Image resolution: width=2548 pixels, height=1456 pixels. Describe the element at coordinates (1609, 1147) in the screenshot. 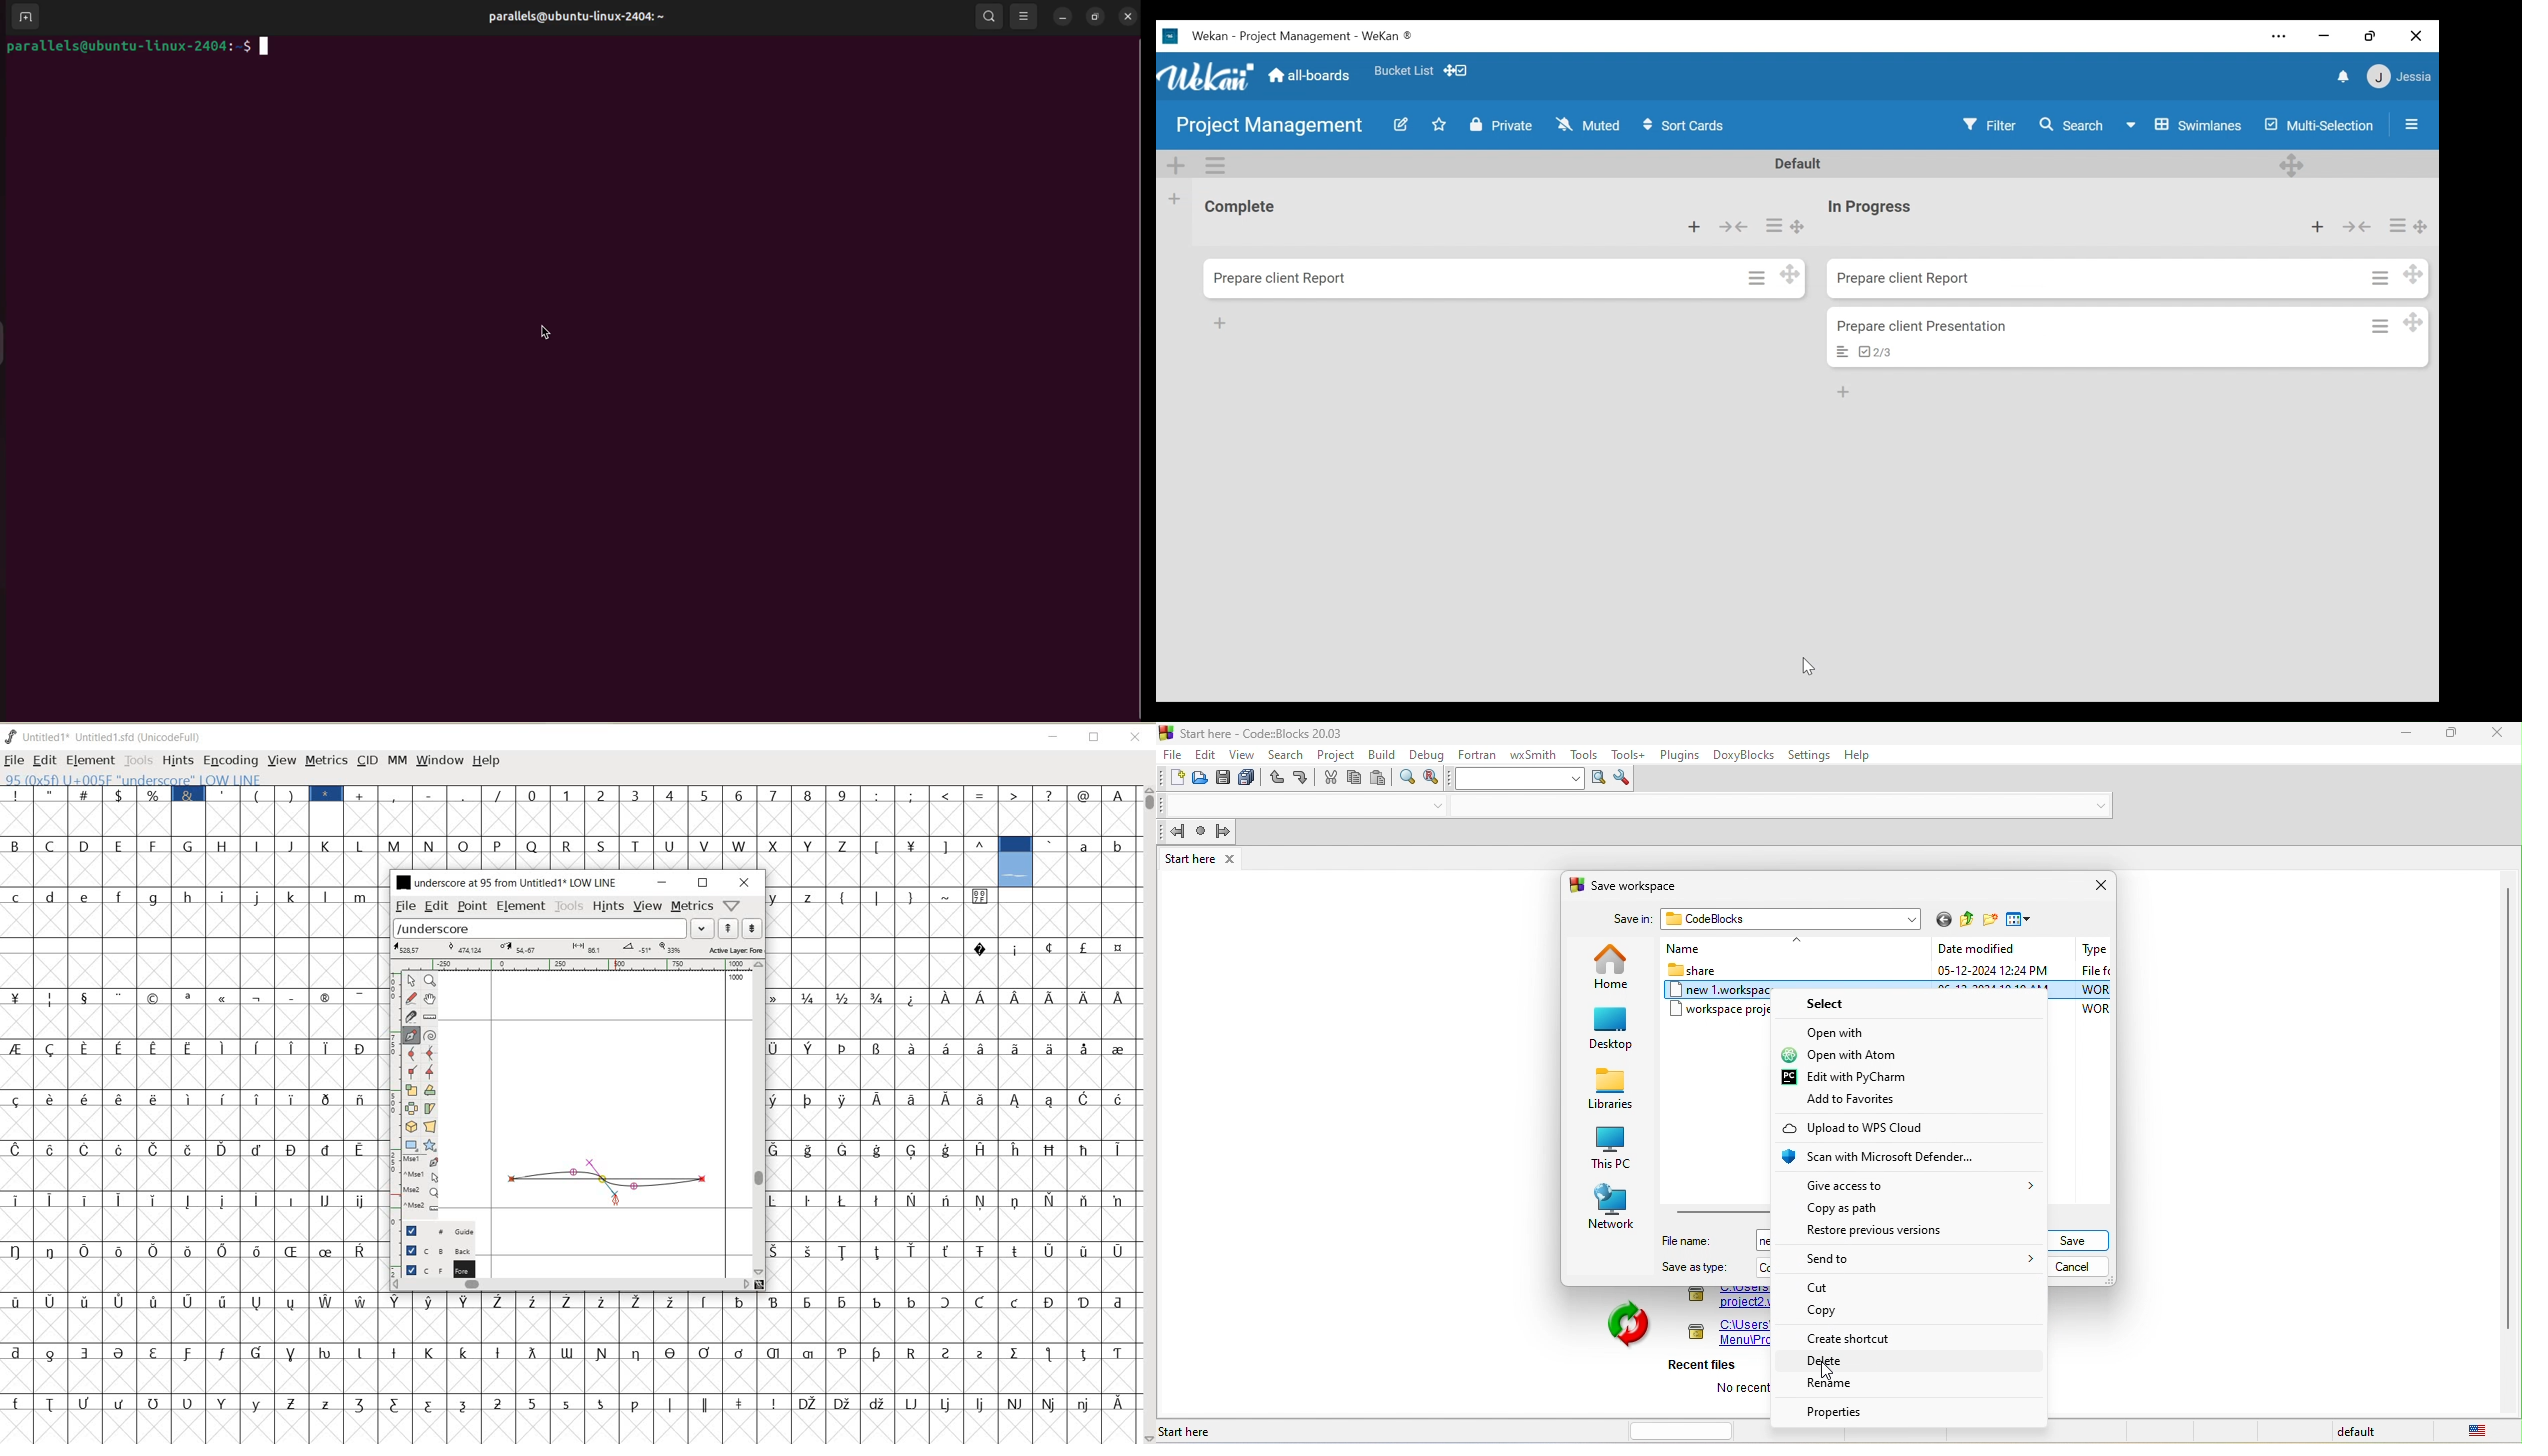

I see `this pc` at that location.